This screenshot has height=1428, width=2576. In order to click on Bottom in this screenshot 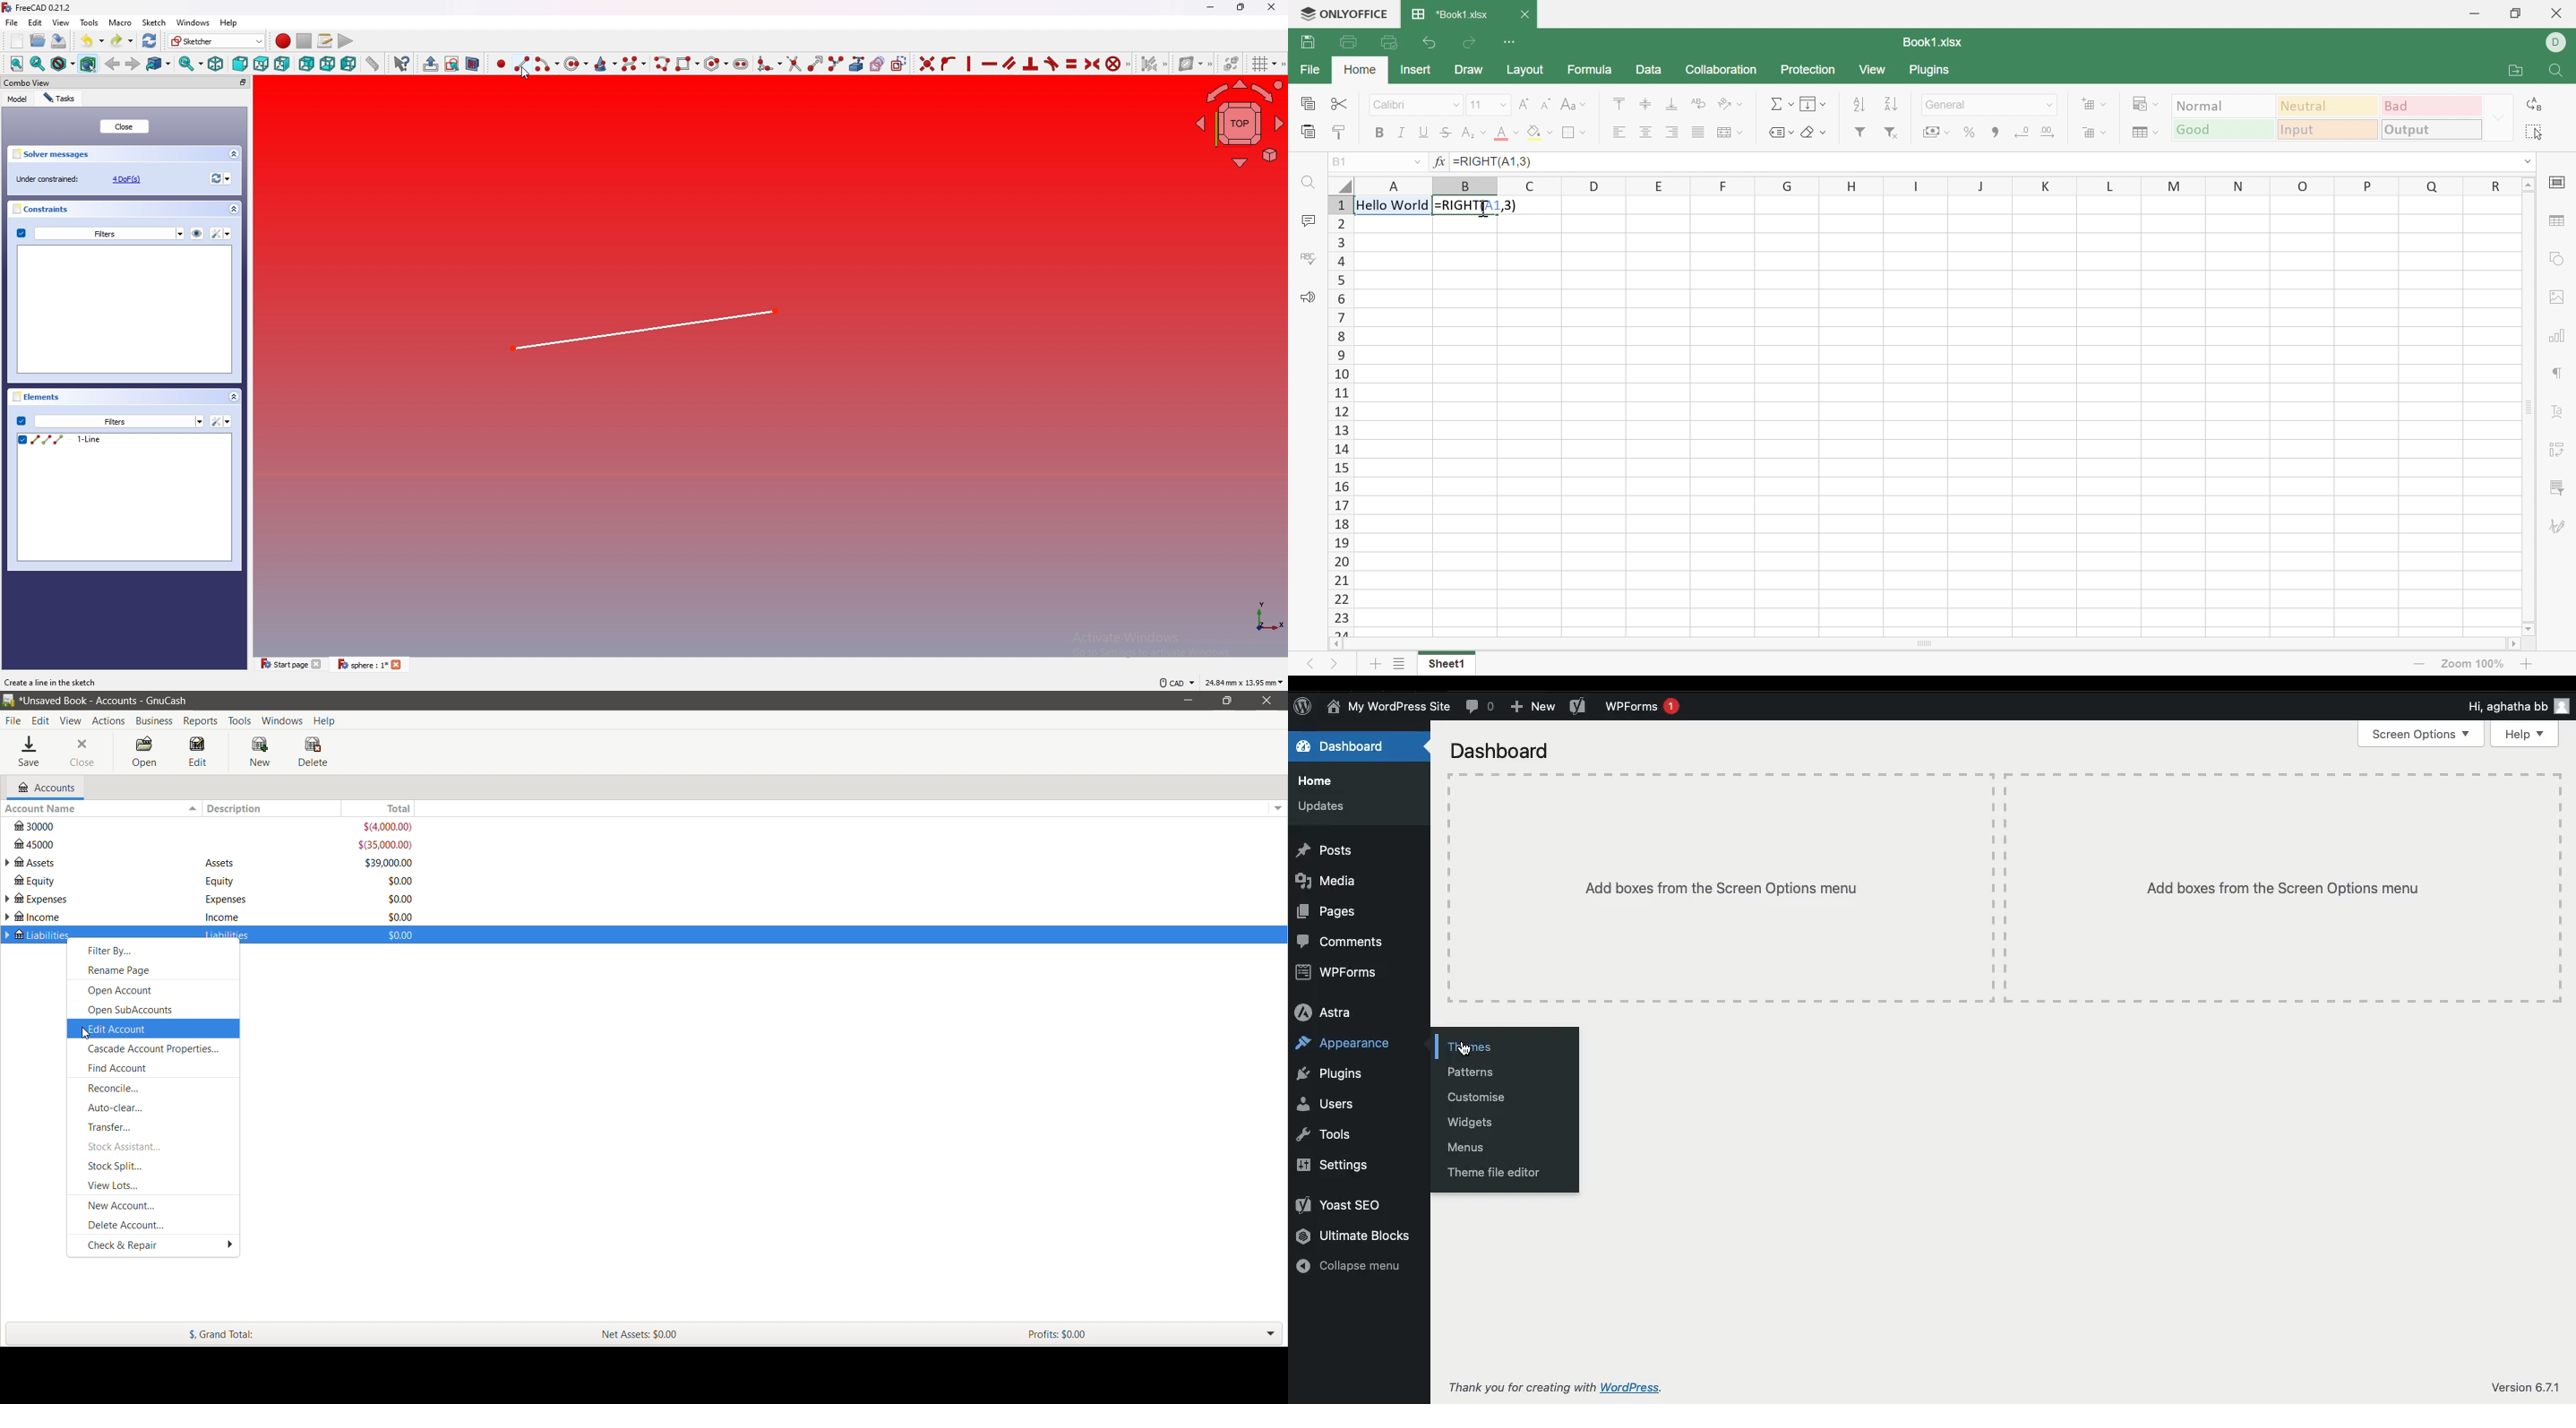, I will do `click(327, 63)`.